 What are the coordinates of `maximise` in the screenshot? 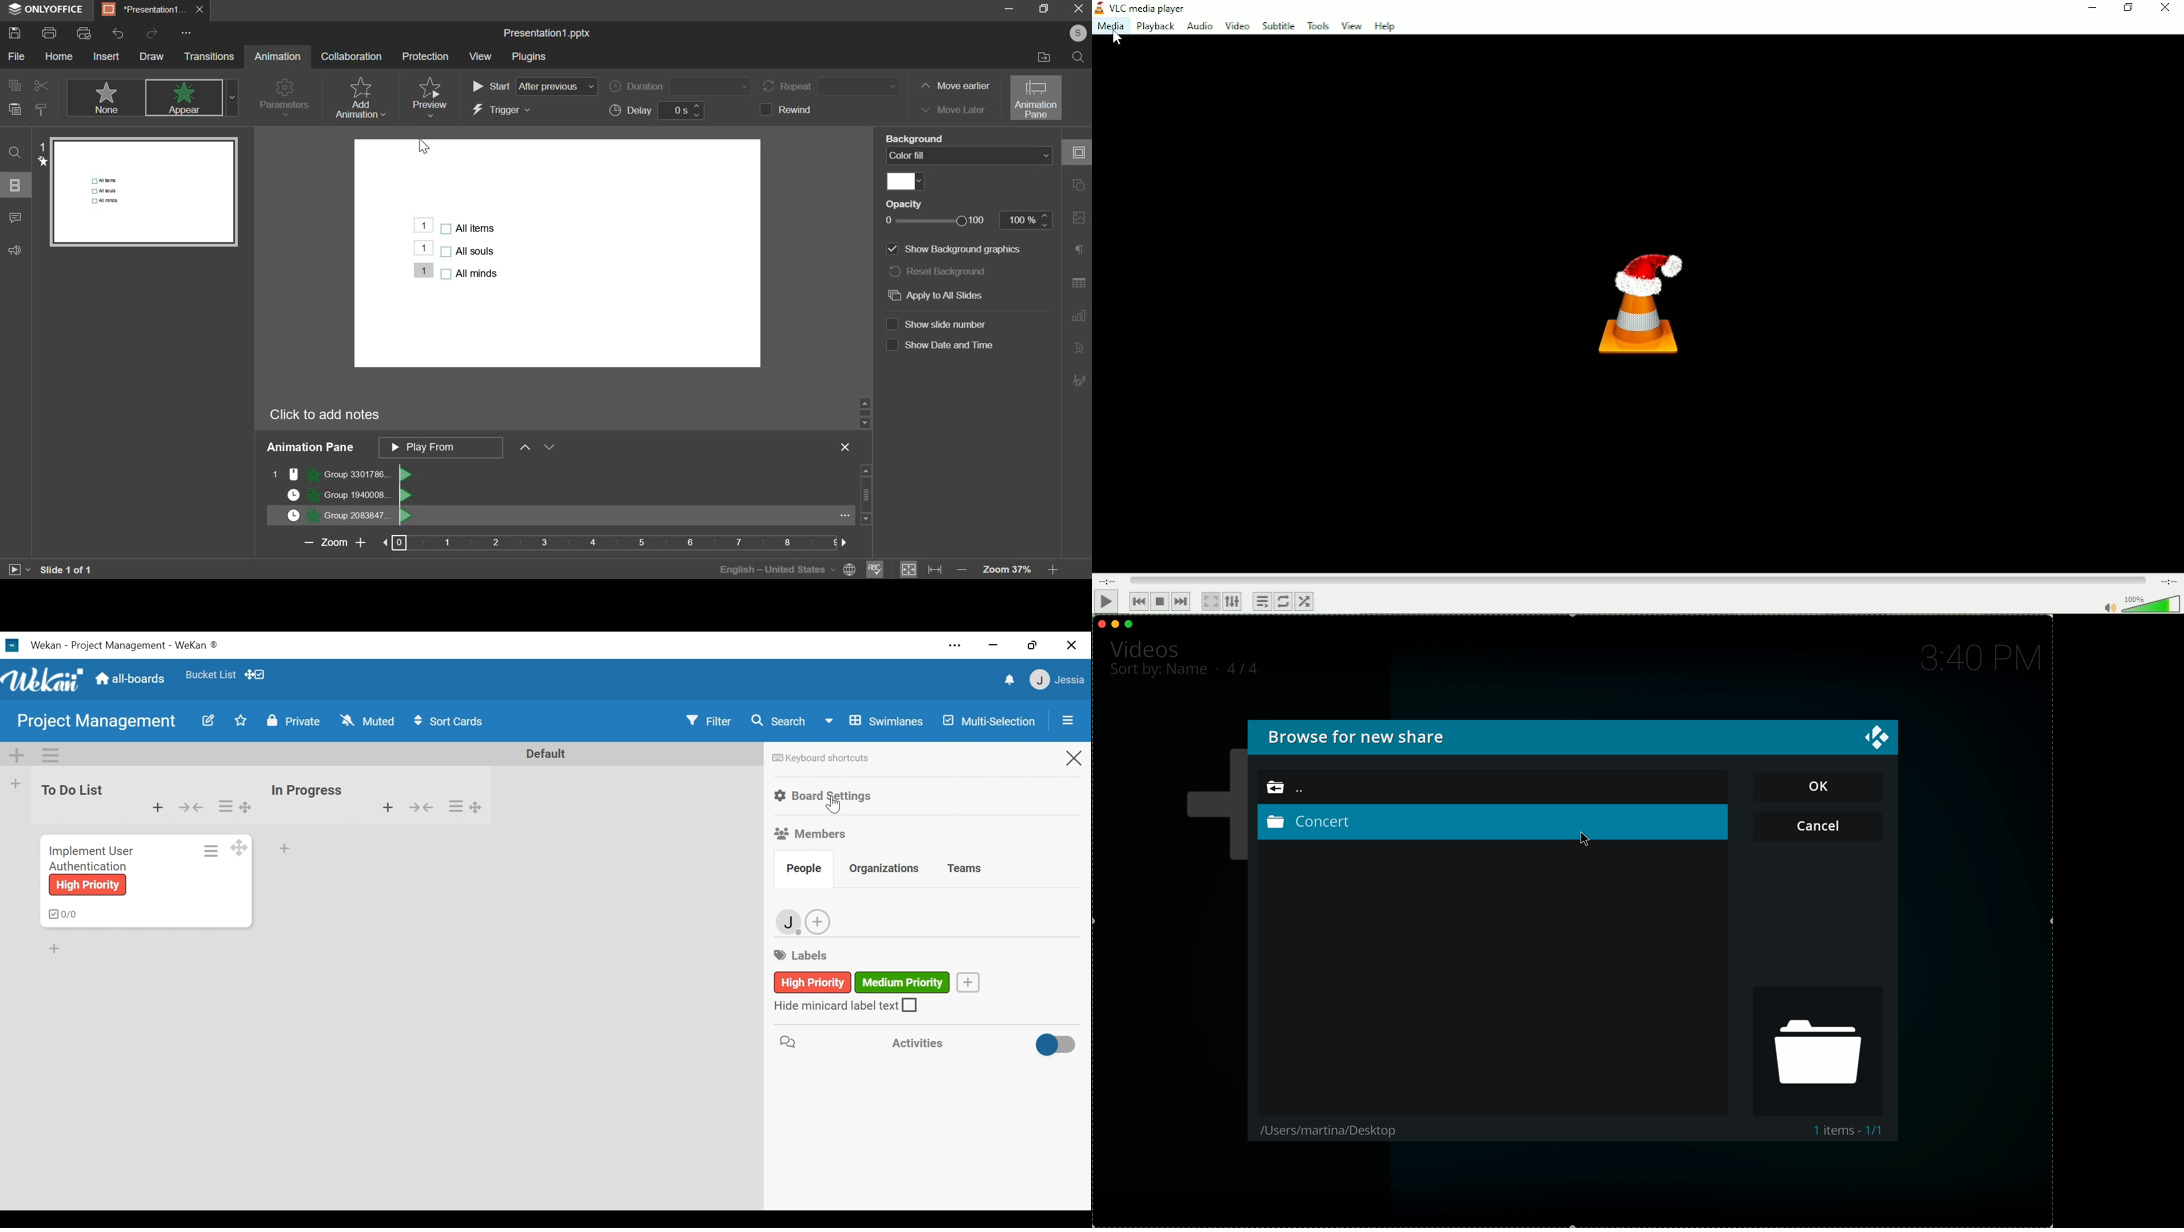 It's located at (1129, 624).